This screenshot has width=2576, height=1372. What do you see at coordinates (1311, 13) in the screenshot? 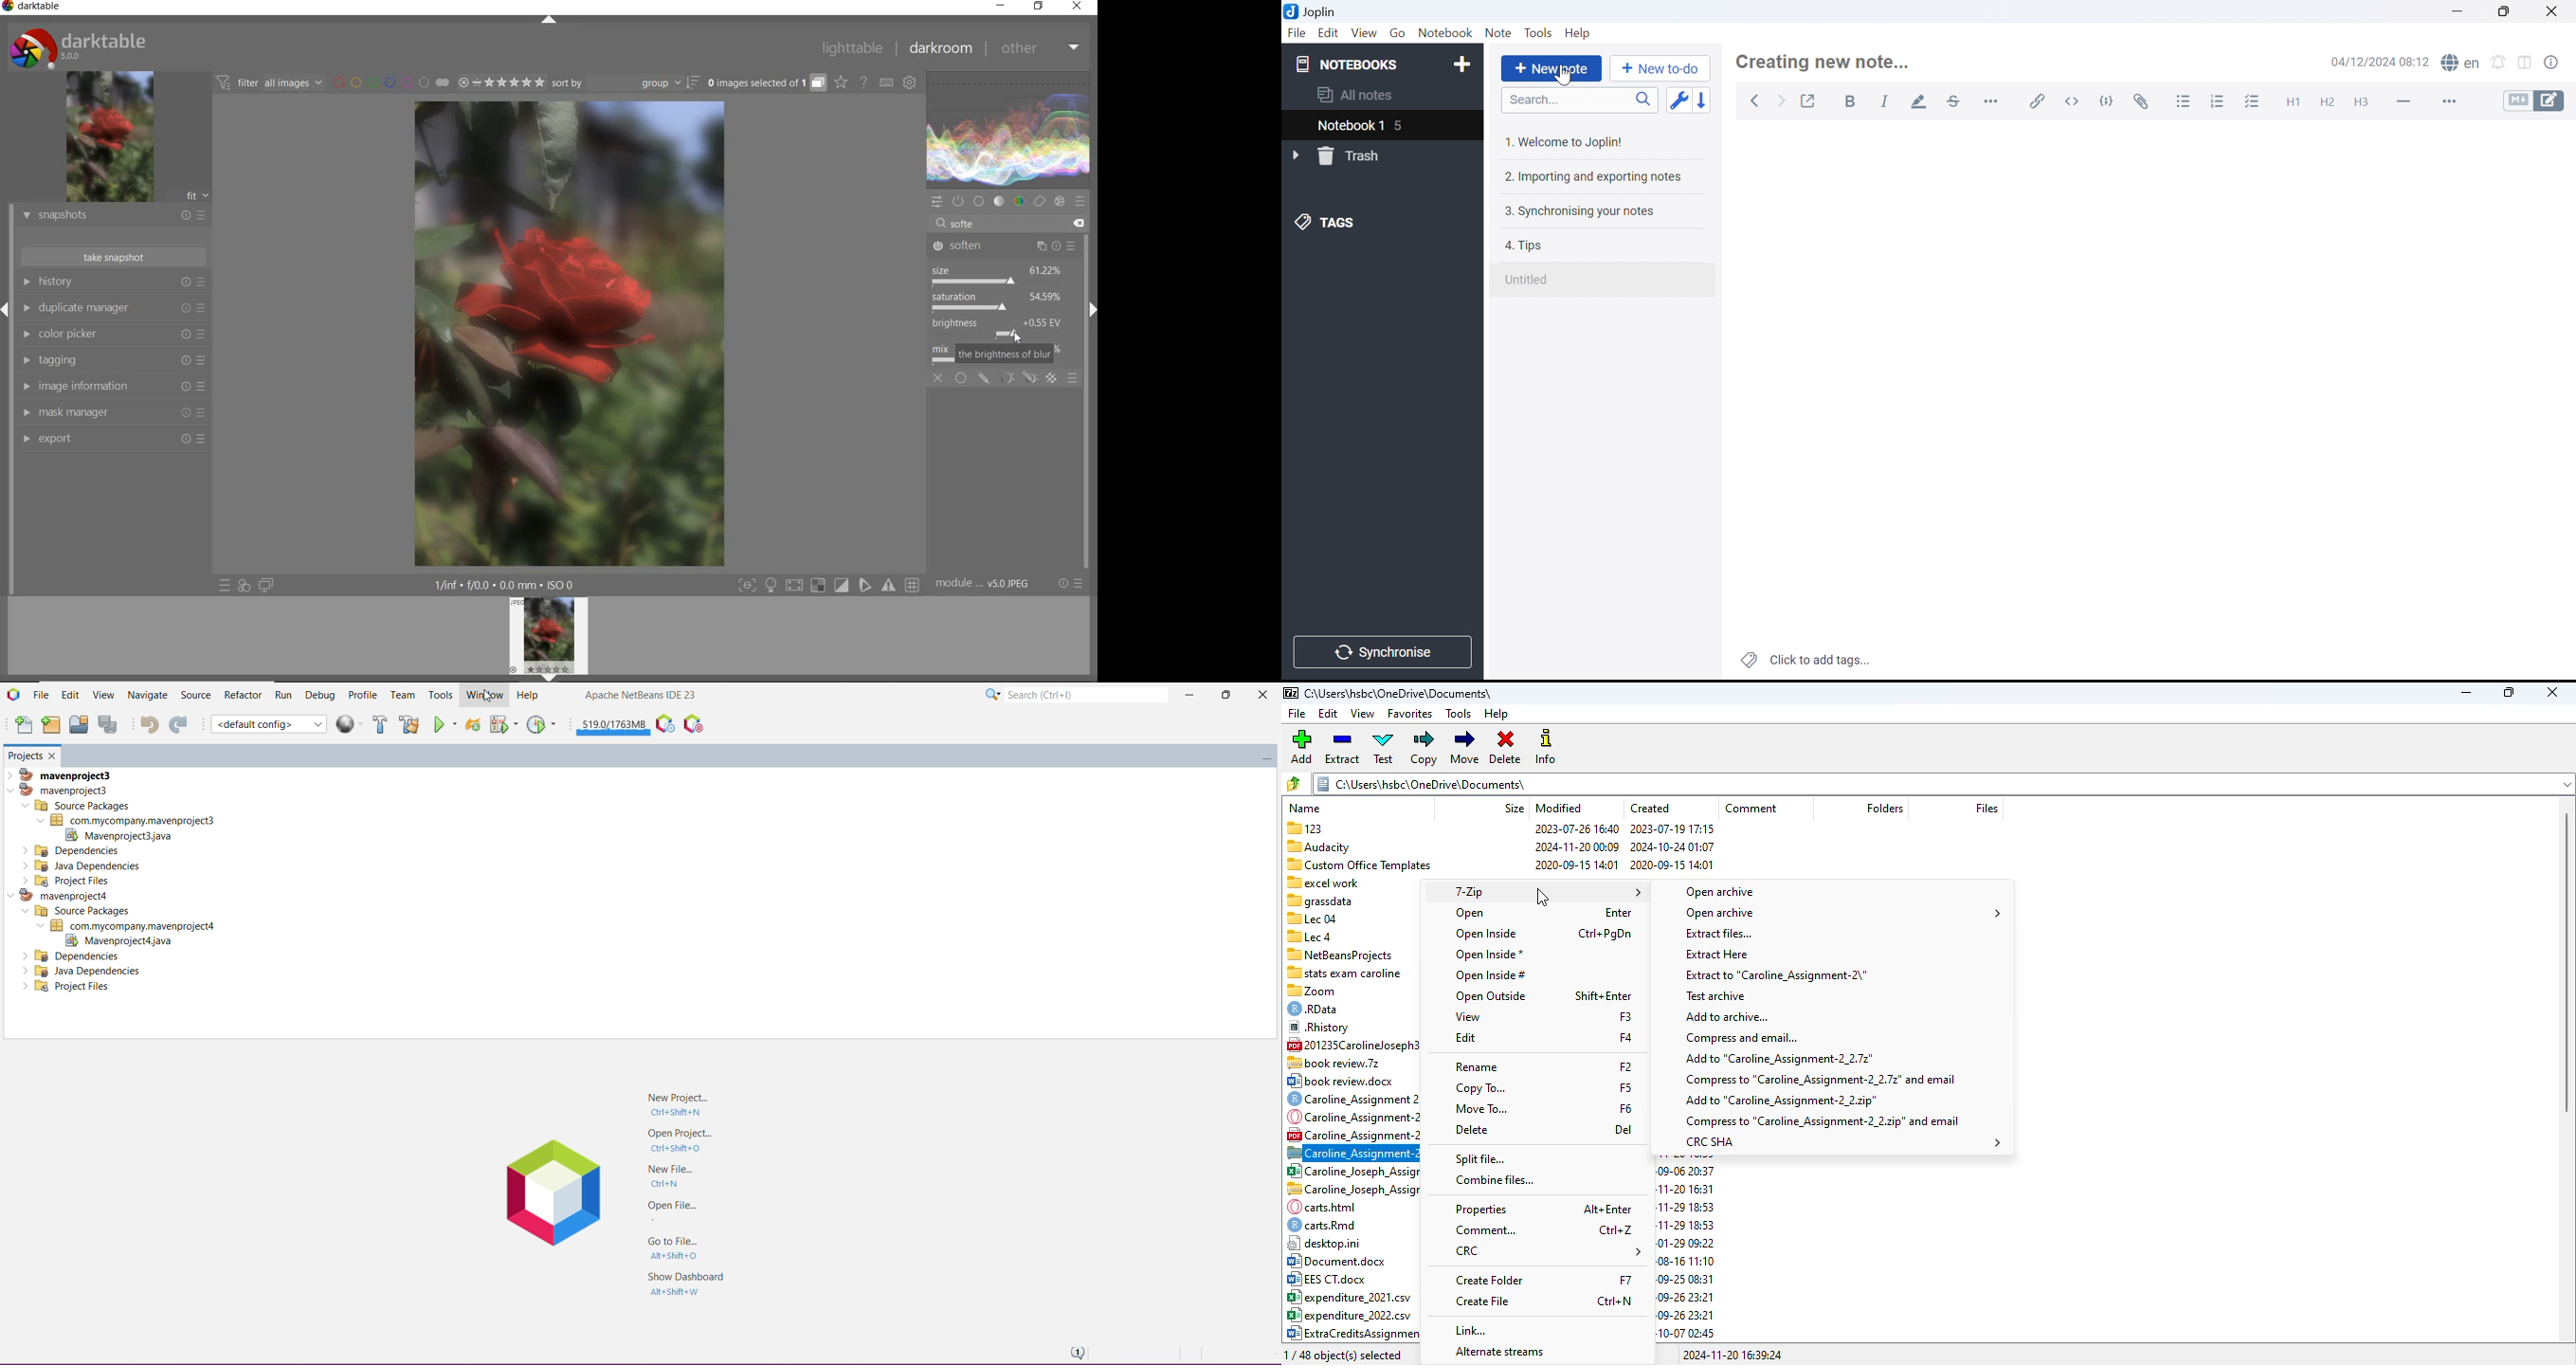
I see `Joplin` at bounding box center [1311, 13].